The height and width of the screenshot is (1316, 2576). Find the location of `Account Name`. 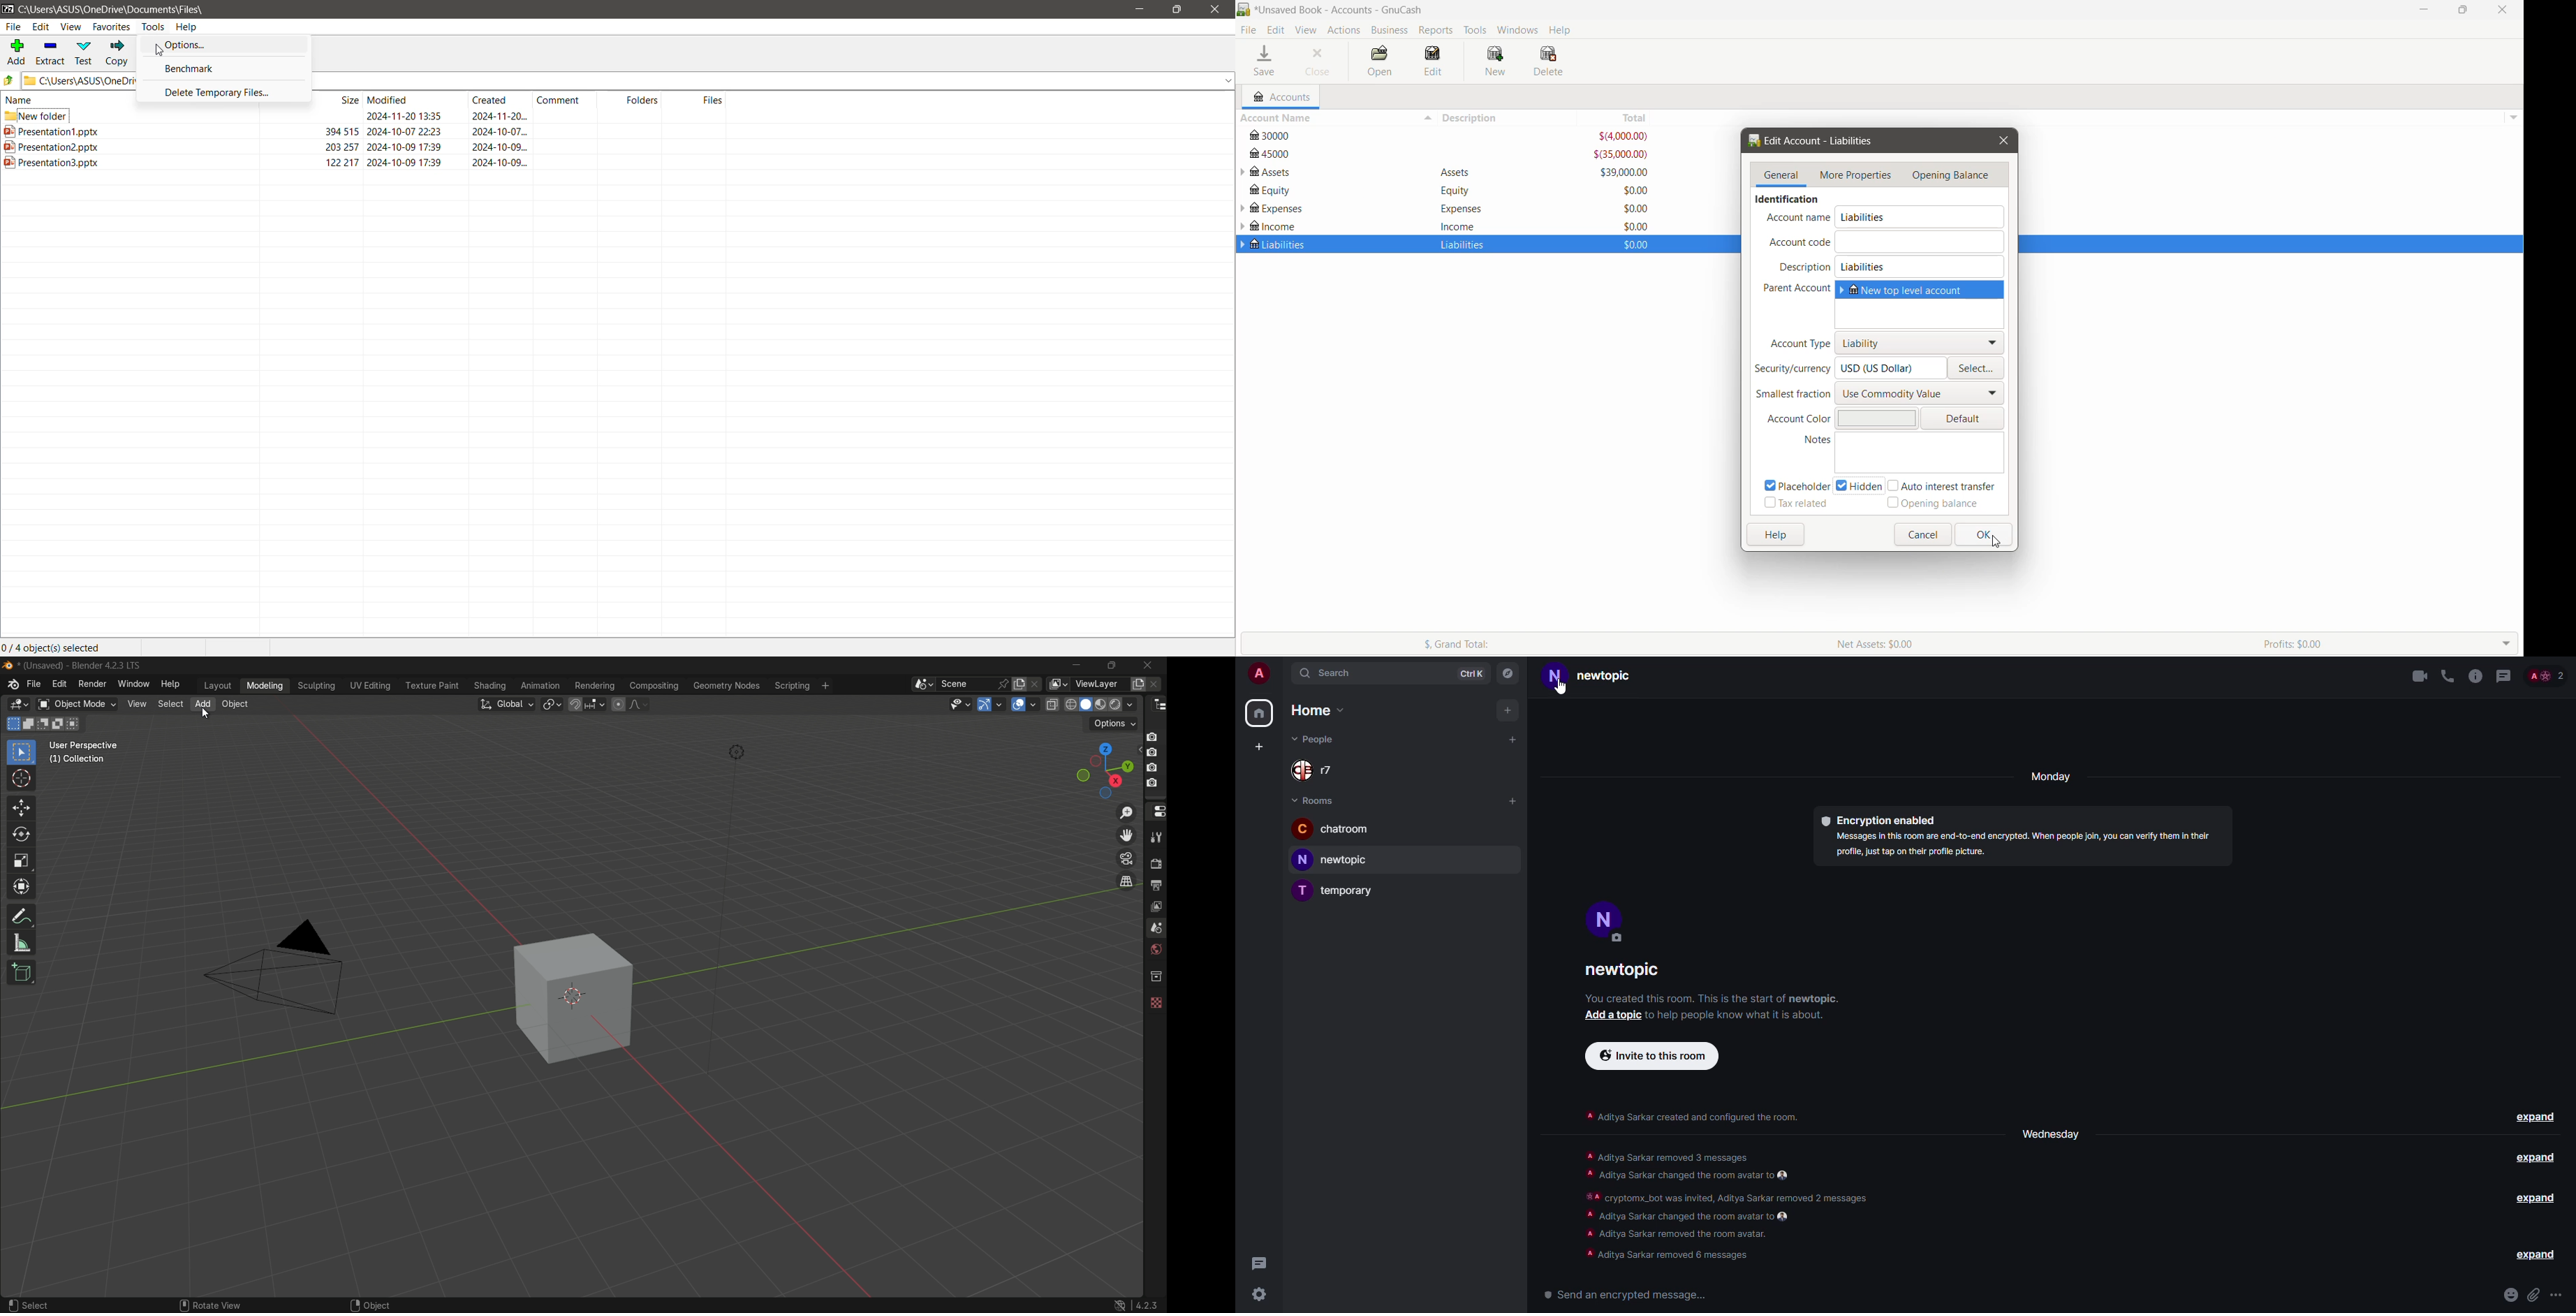

Account Name is located at coordinates (1335, 118).